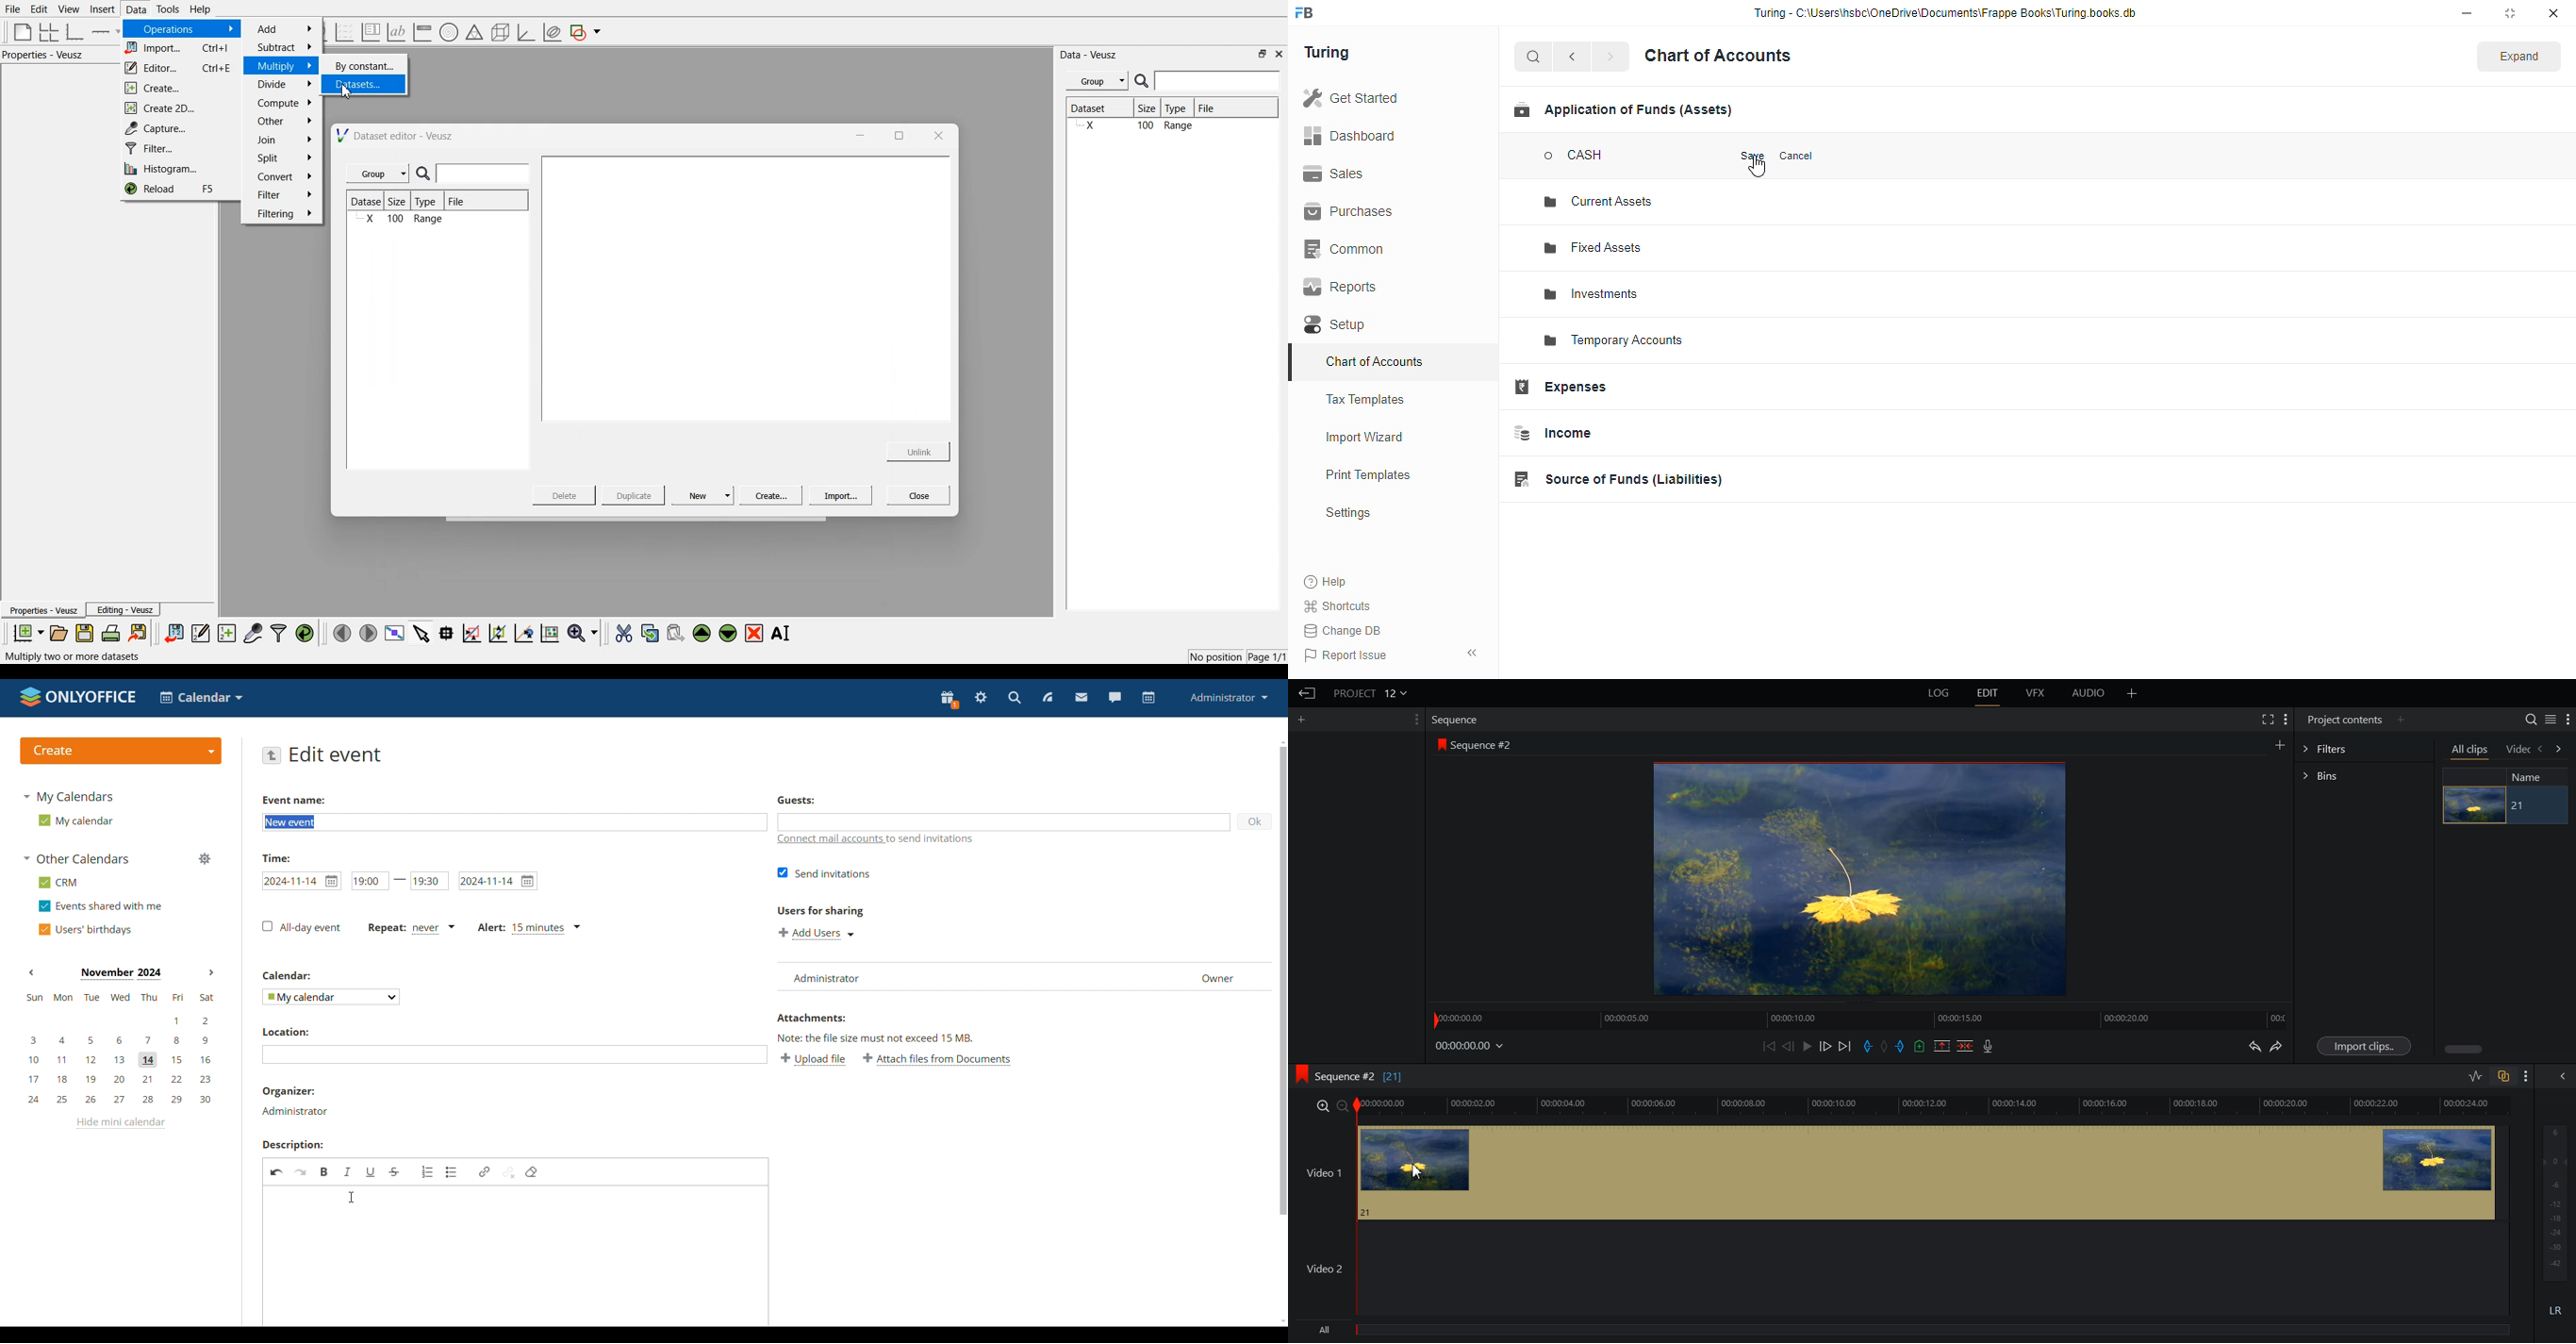 The width and height of the screenshot is (2576, 1344). Describe the element at coordinates (301, 927) in the screenshot. I see `all-day event checkbox` at that location.